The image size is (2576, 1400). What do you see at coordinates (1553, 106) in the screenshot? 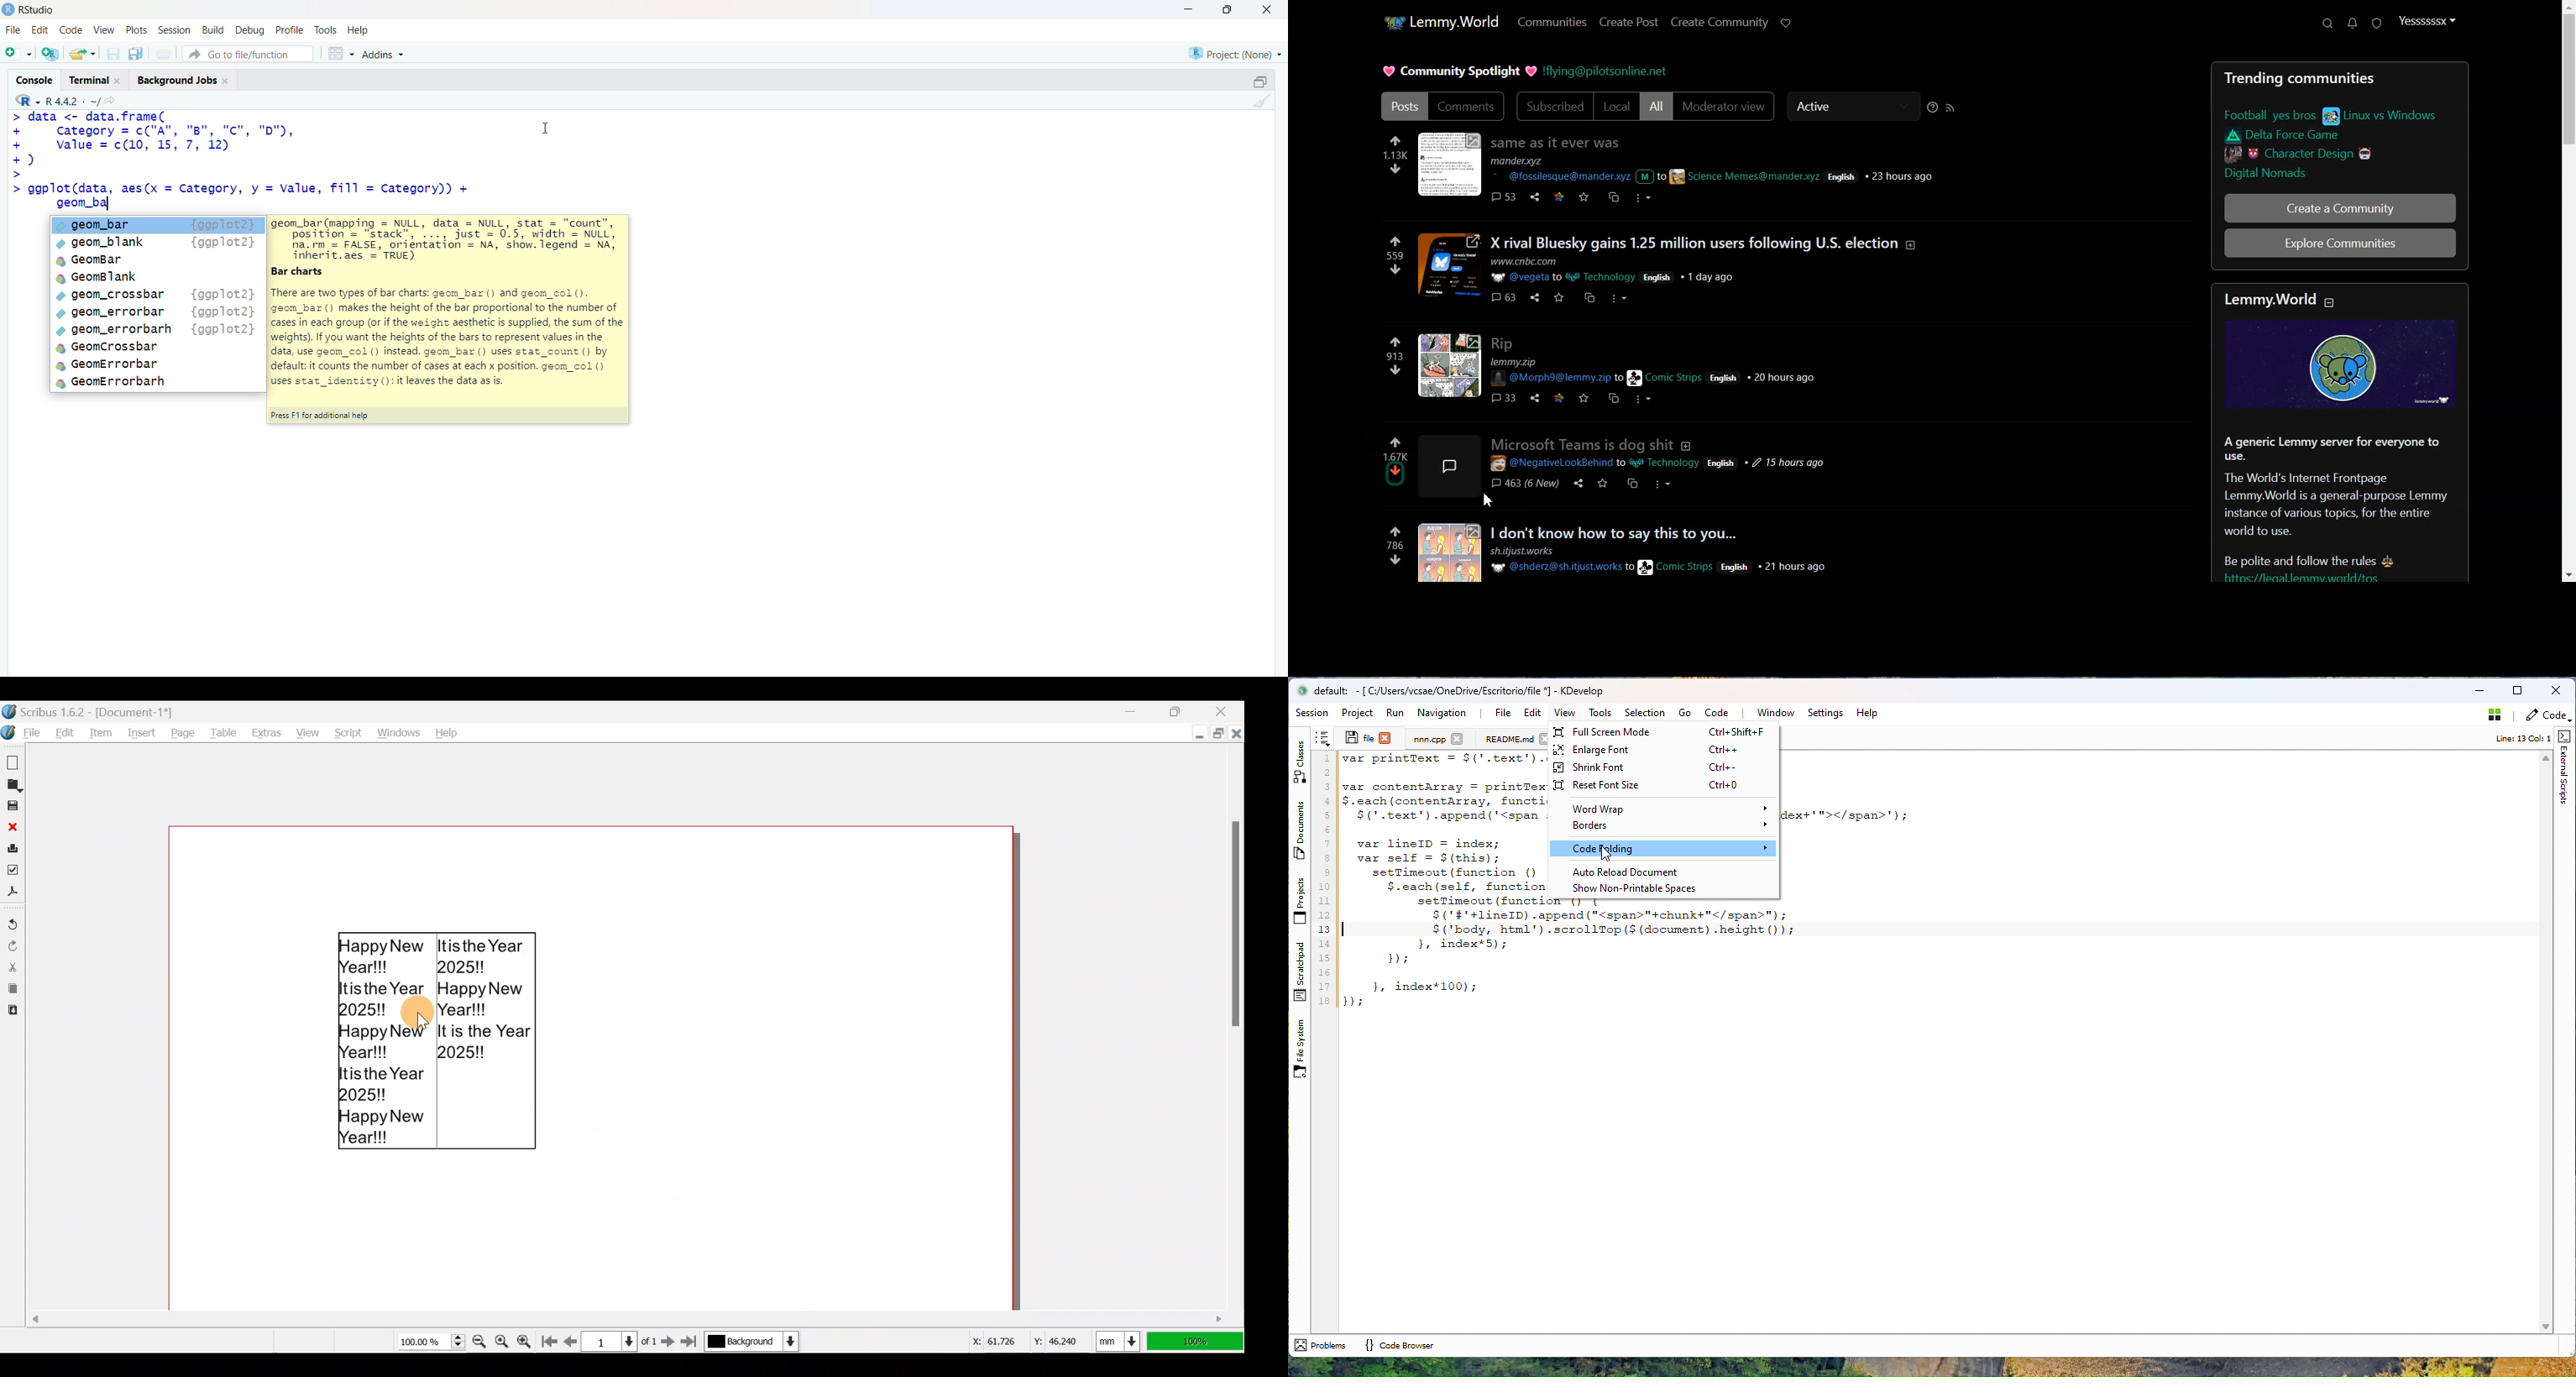
I see `Subscribed` at bounding box center [1553, 106].